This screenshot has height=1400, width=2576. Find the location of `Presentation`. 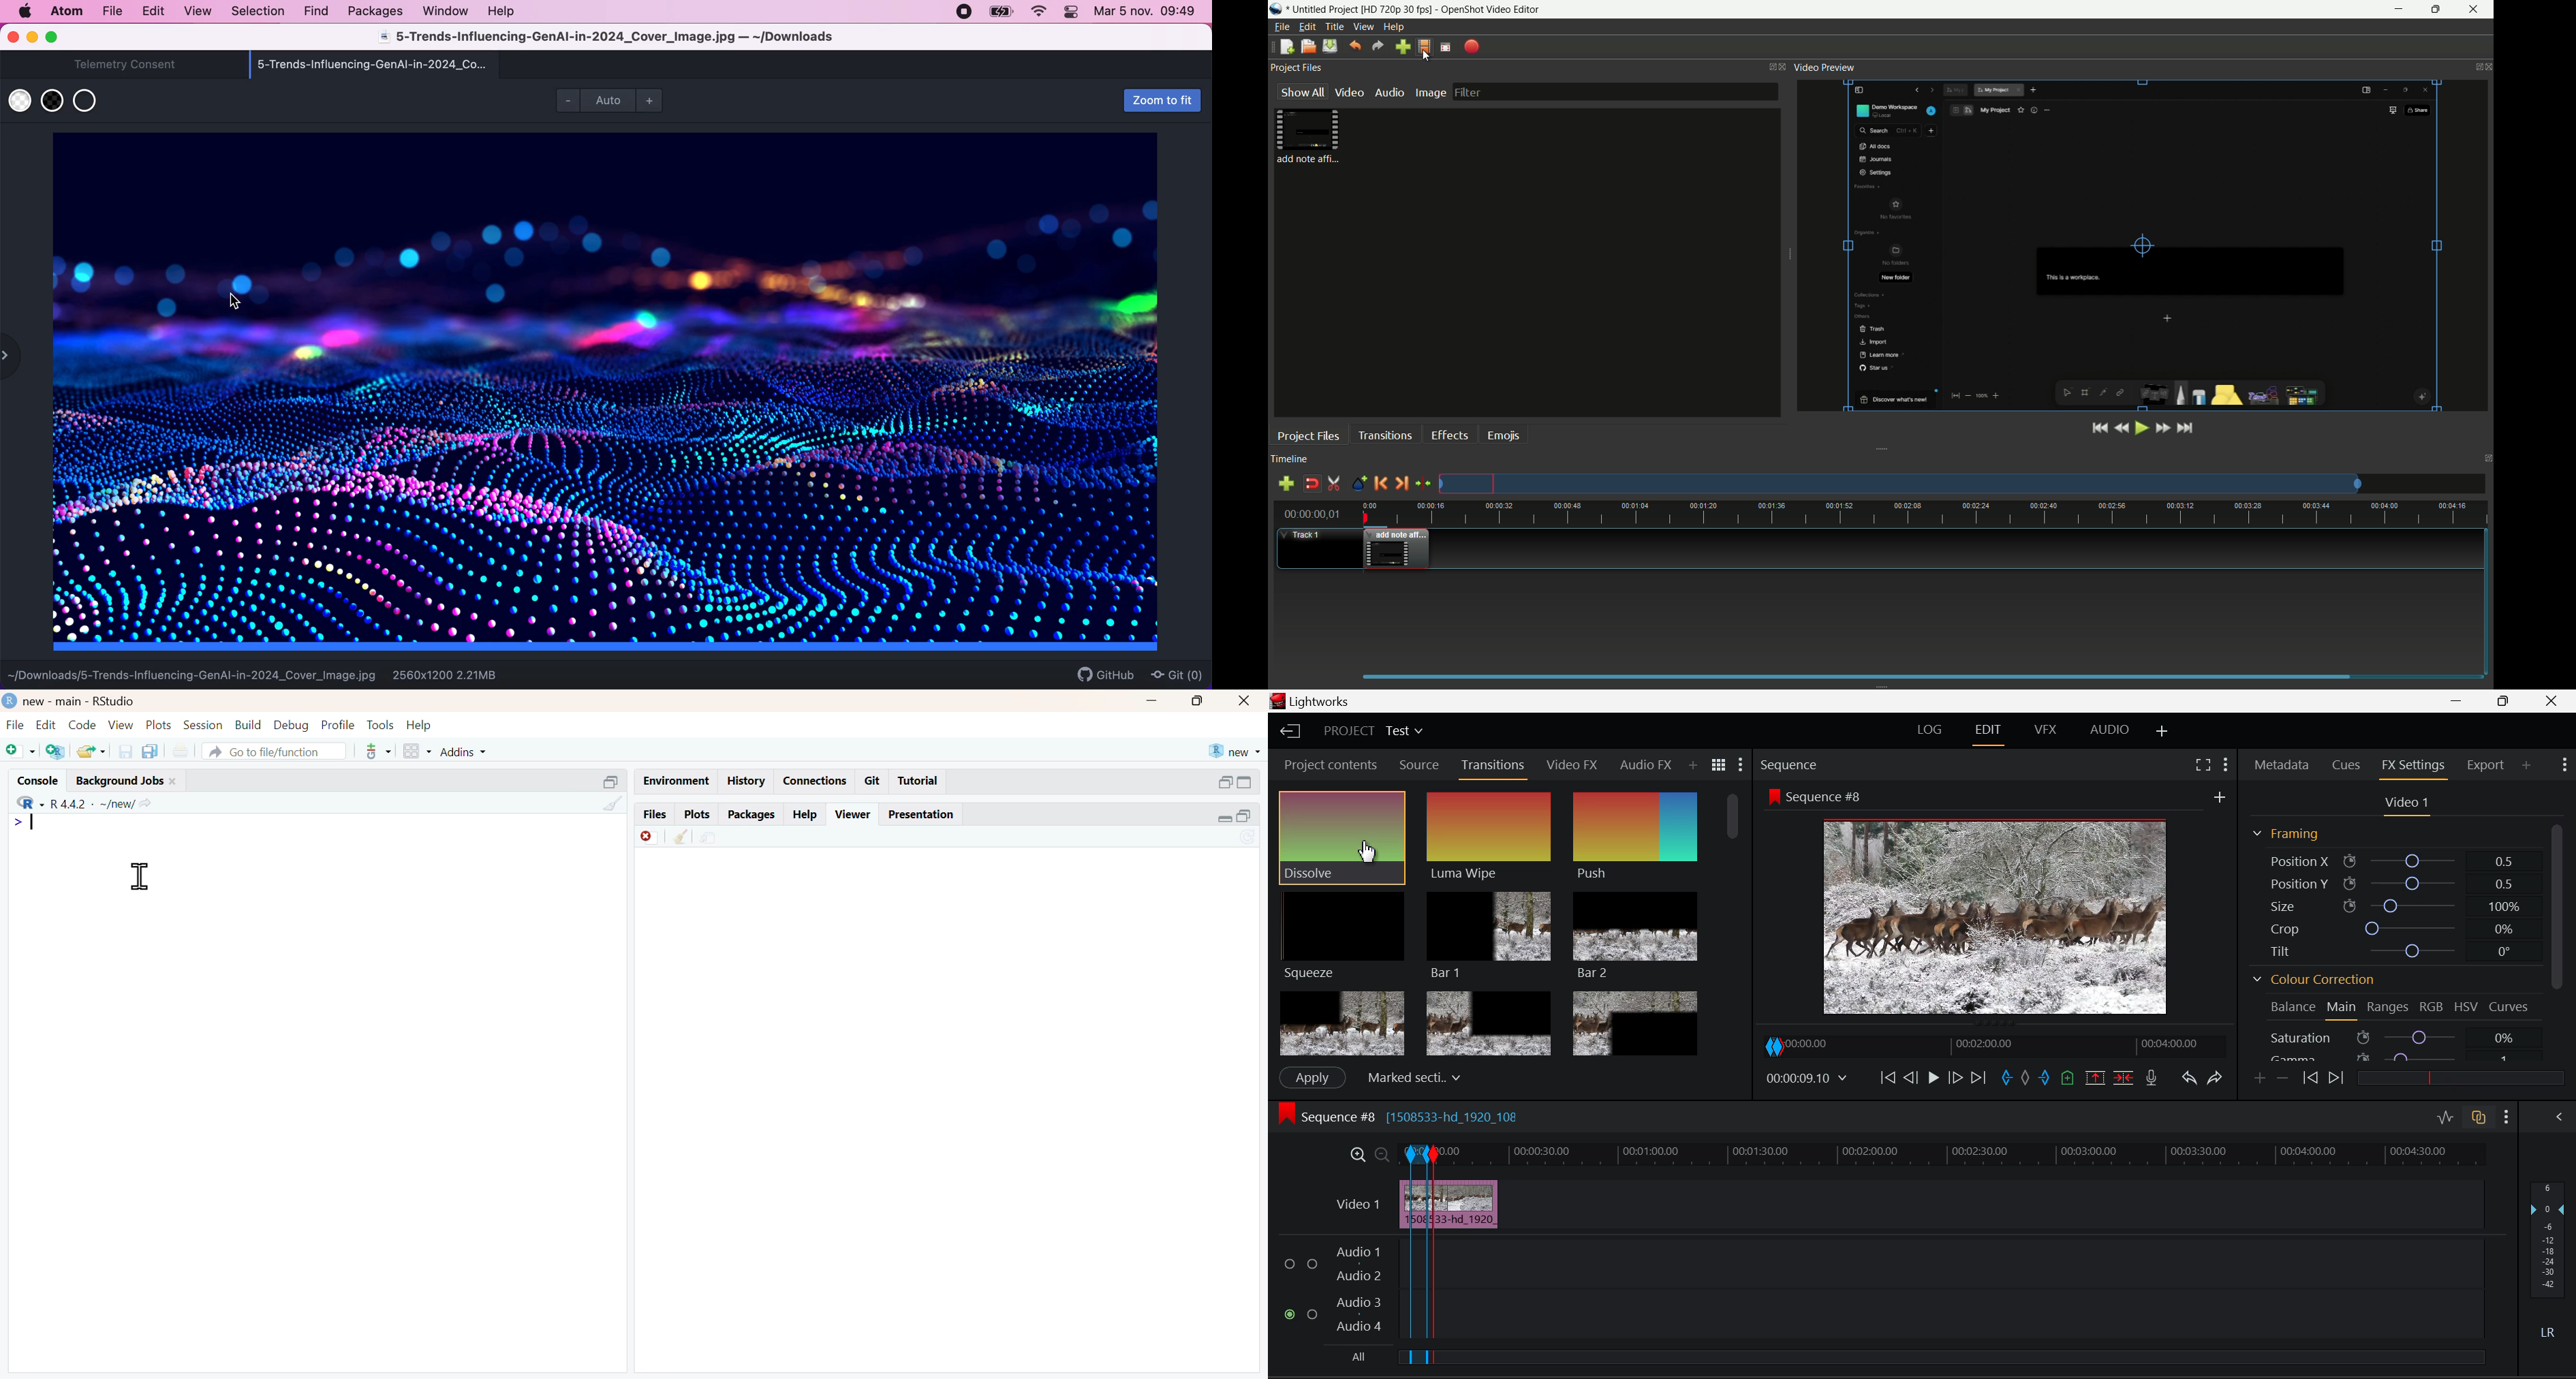

Presentation is located at coordinates (921, 814).